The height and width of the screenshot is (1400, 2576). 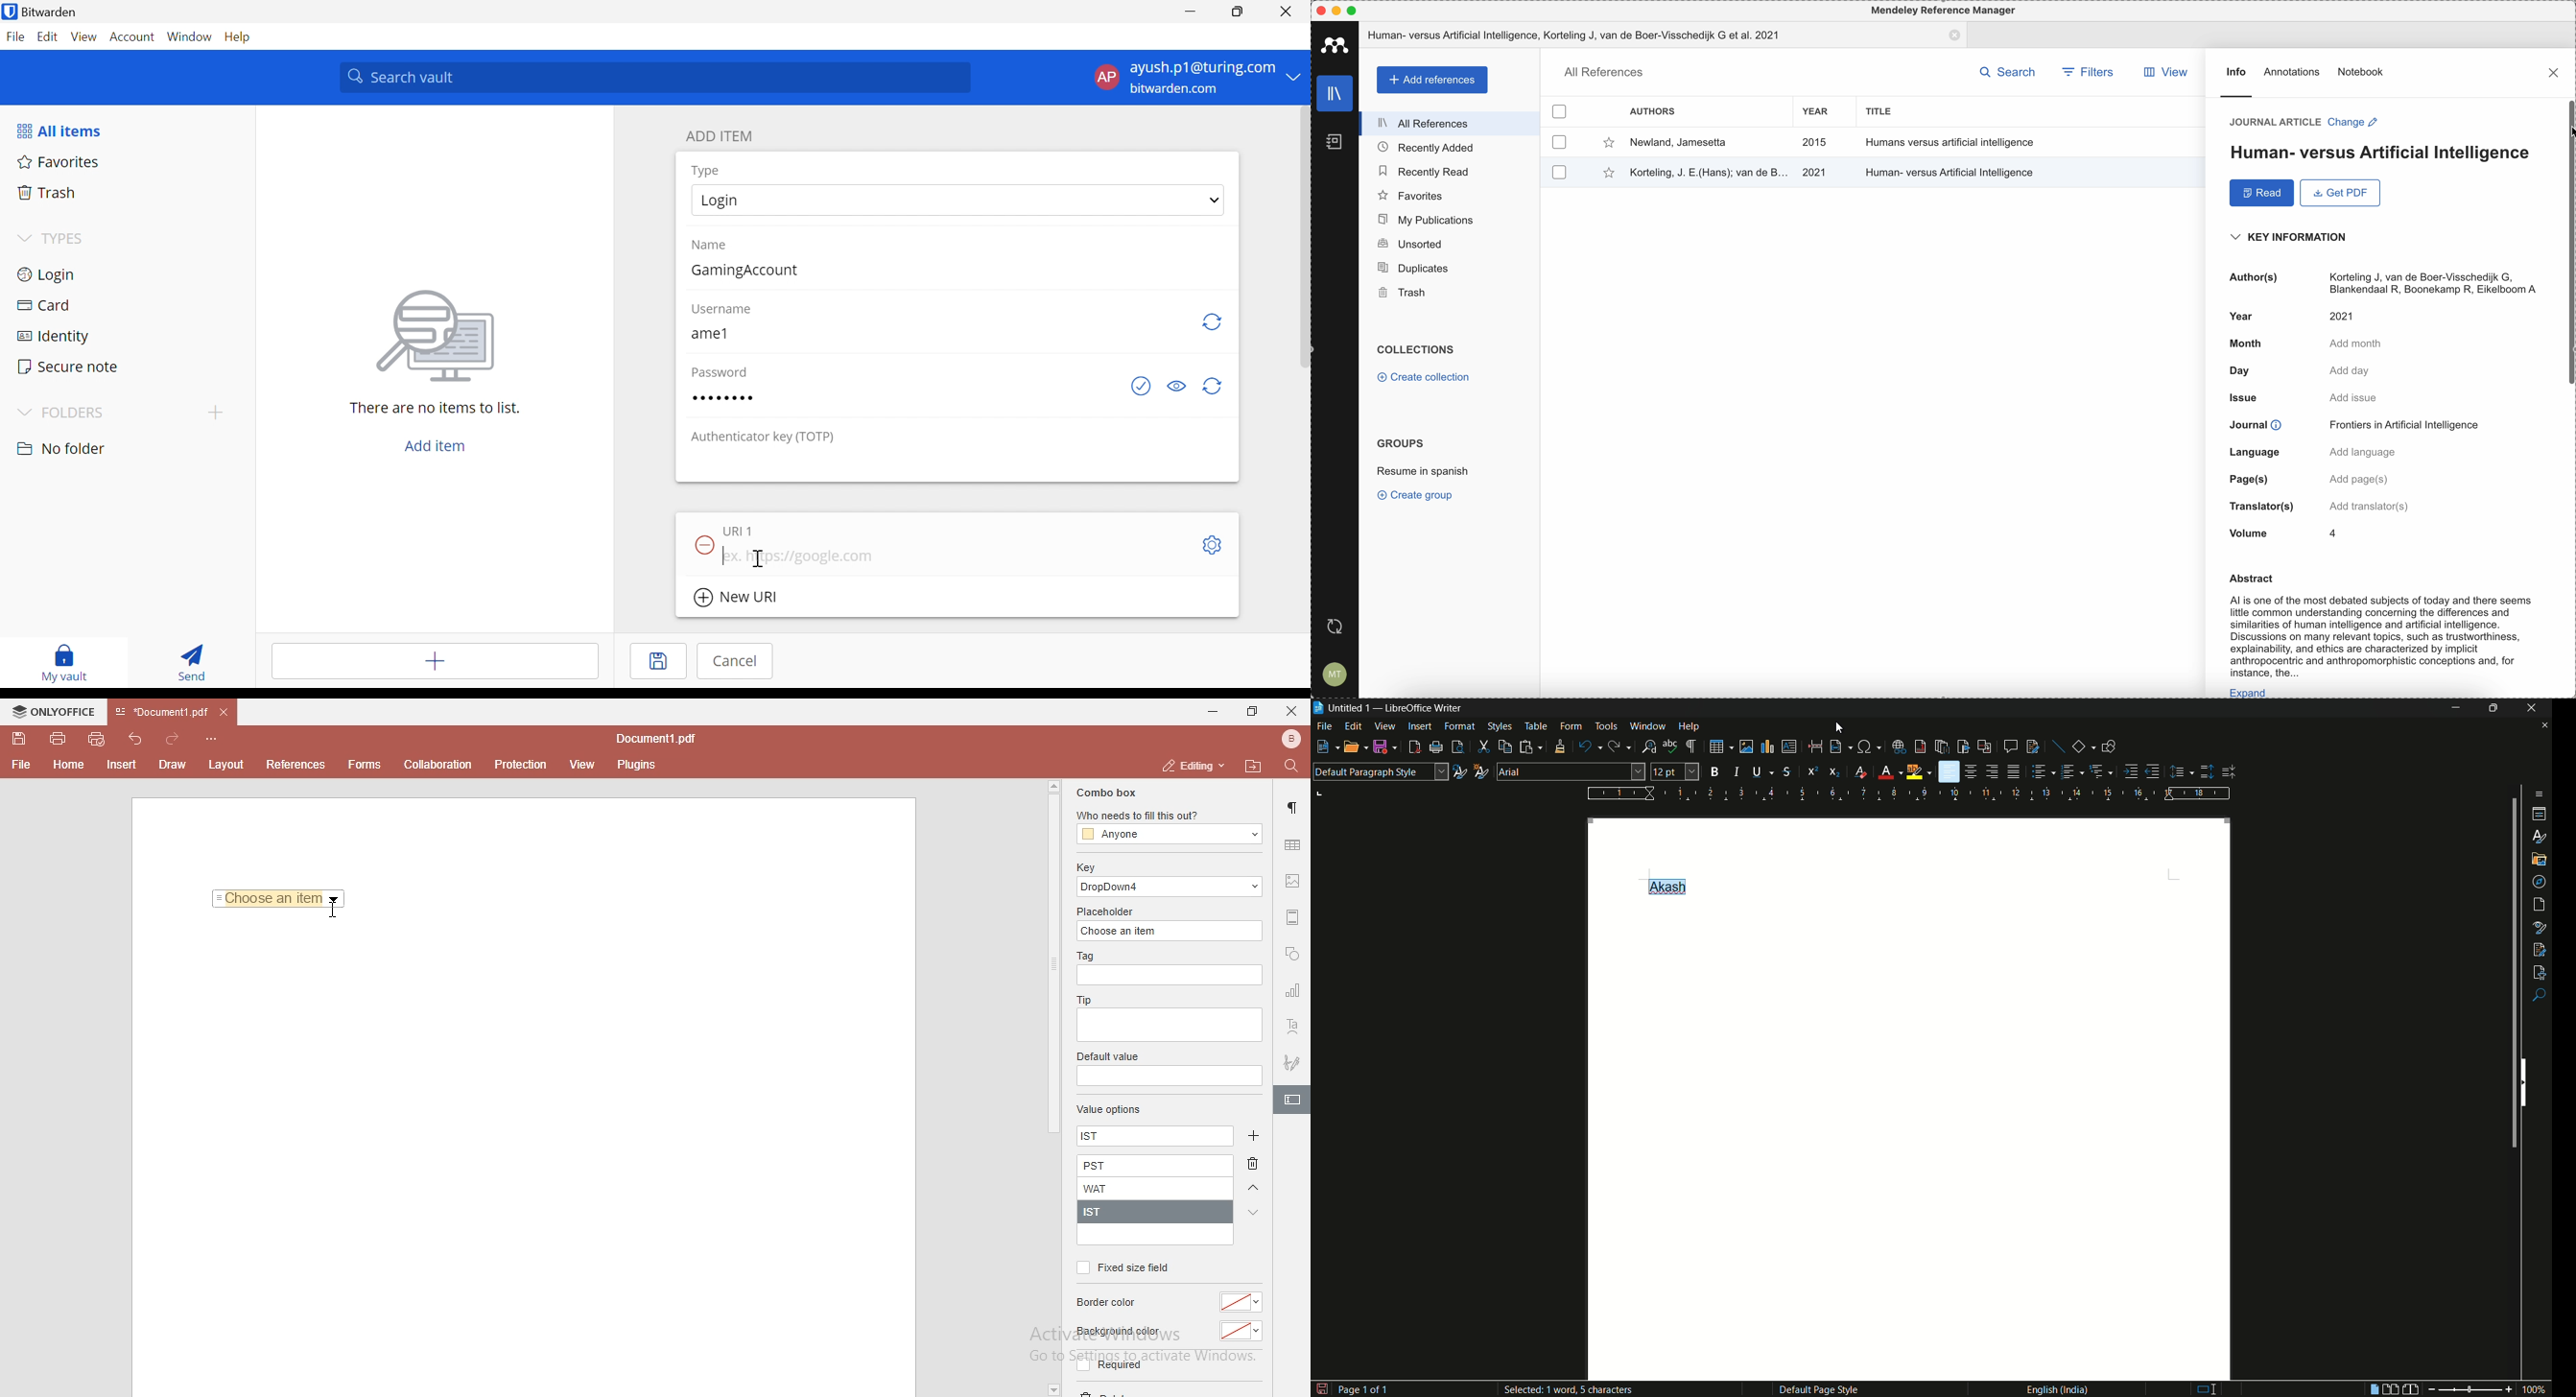 What do you see at coordinates (1606, 726) in the screenshot?
I see `tools menu` at bounding box center [1606, 726].